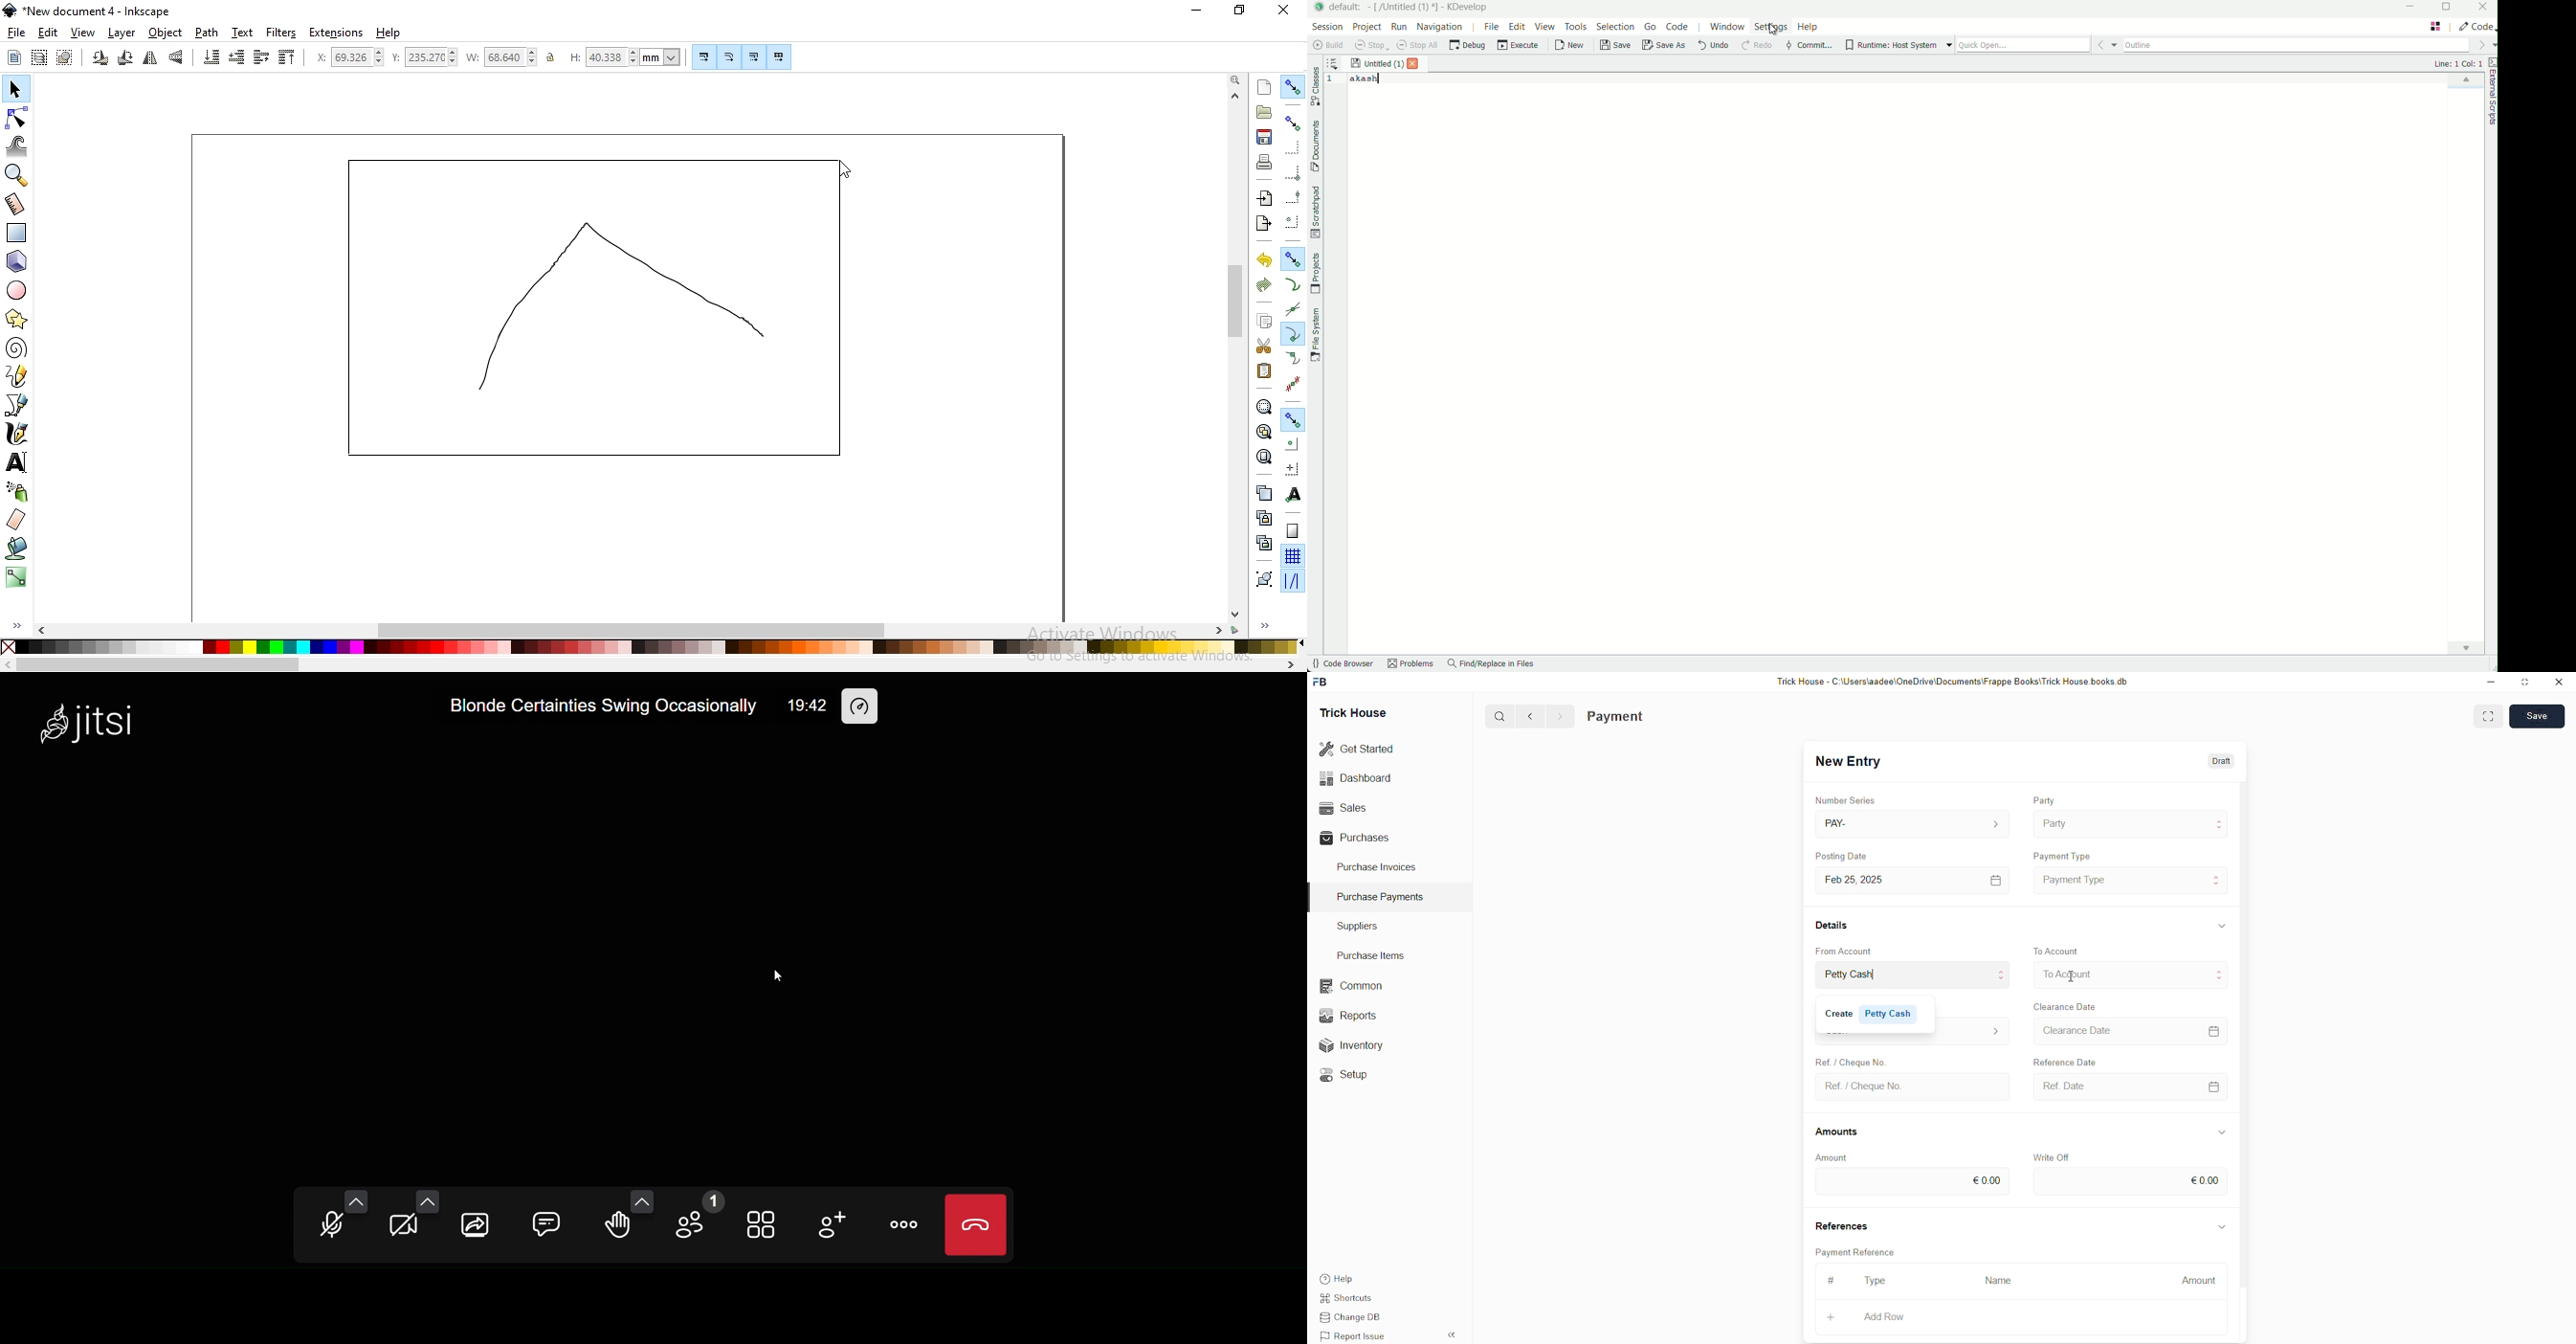  Describe the element at coordinates (1864, 880) in the screenshot. I see `Feb 25, 2025` at that location.